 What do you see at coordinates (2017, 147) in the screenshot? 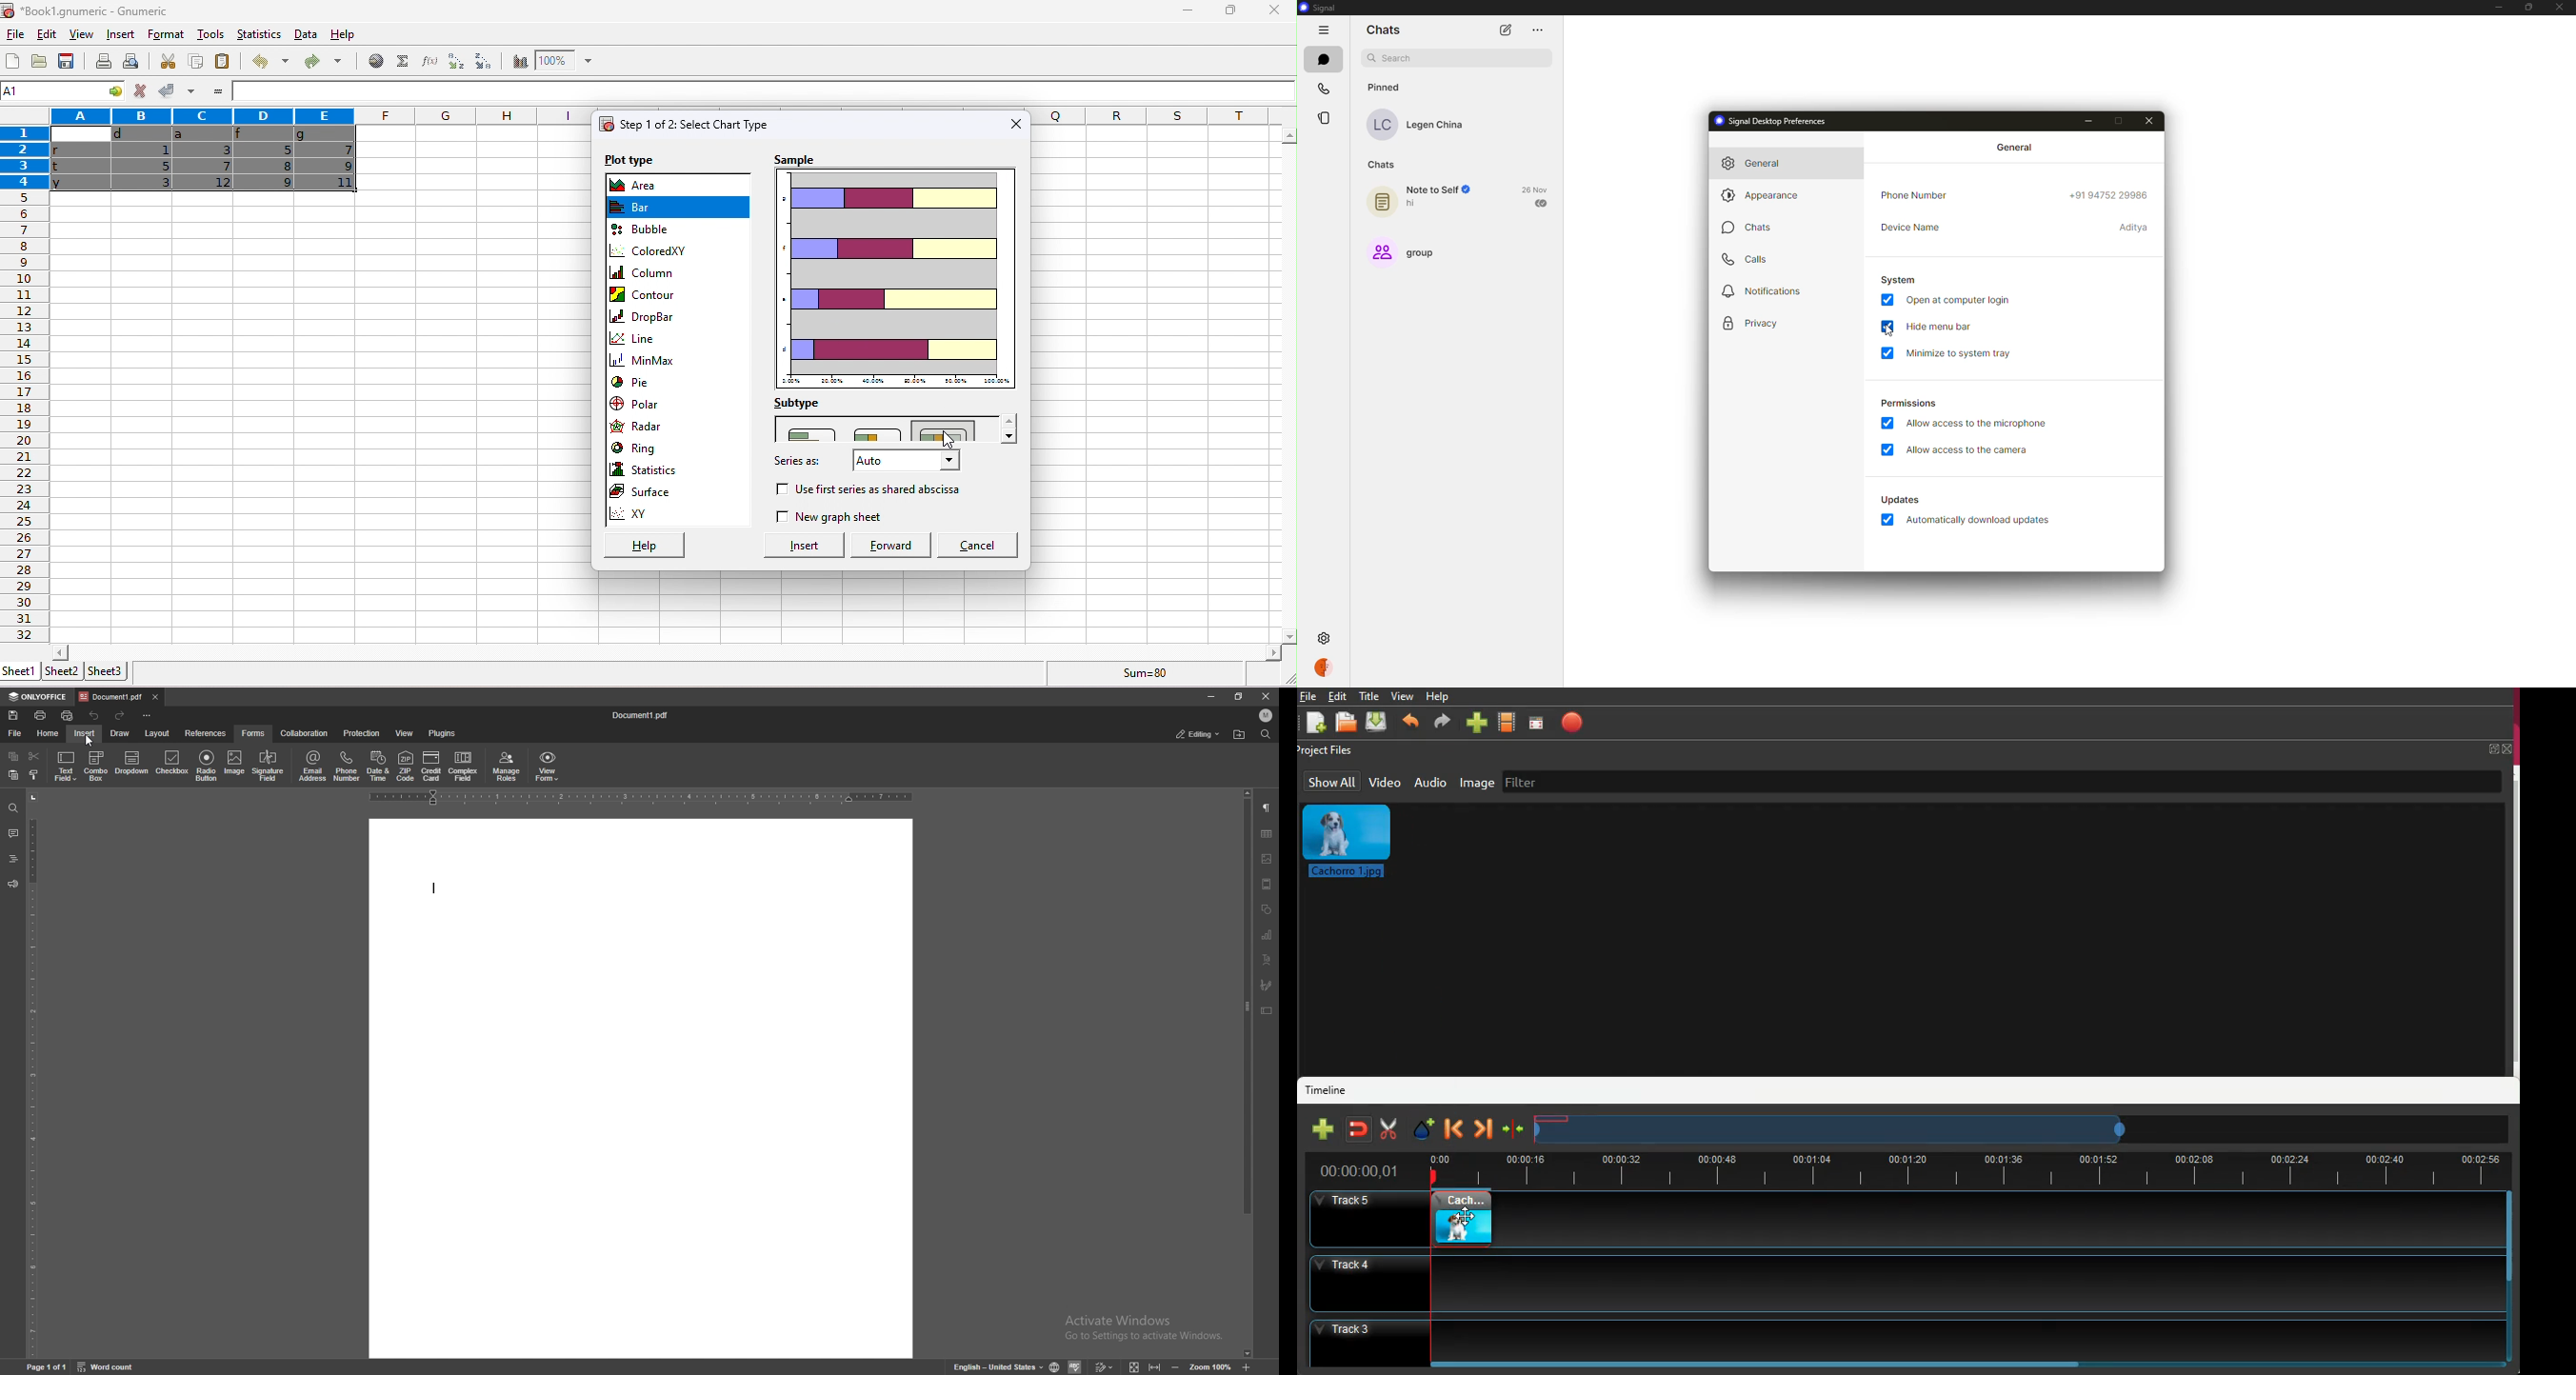
I see `general` at bounding box center [2017, 147].